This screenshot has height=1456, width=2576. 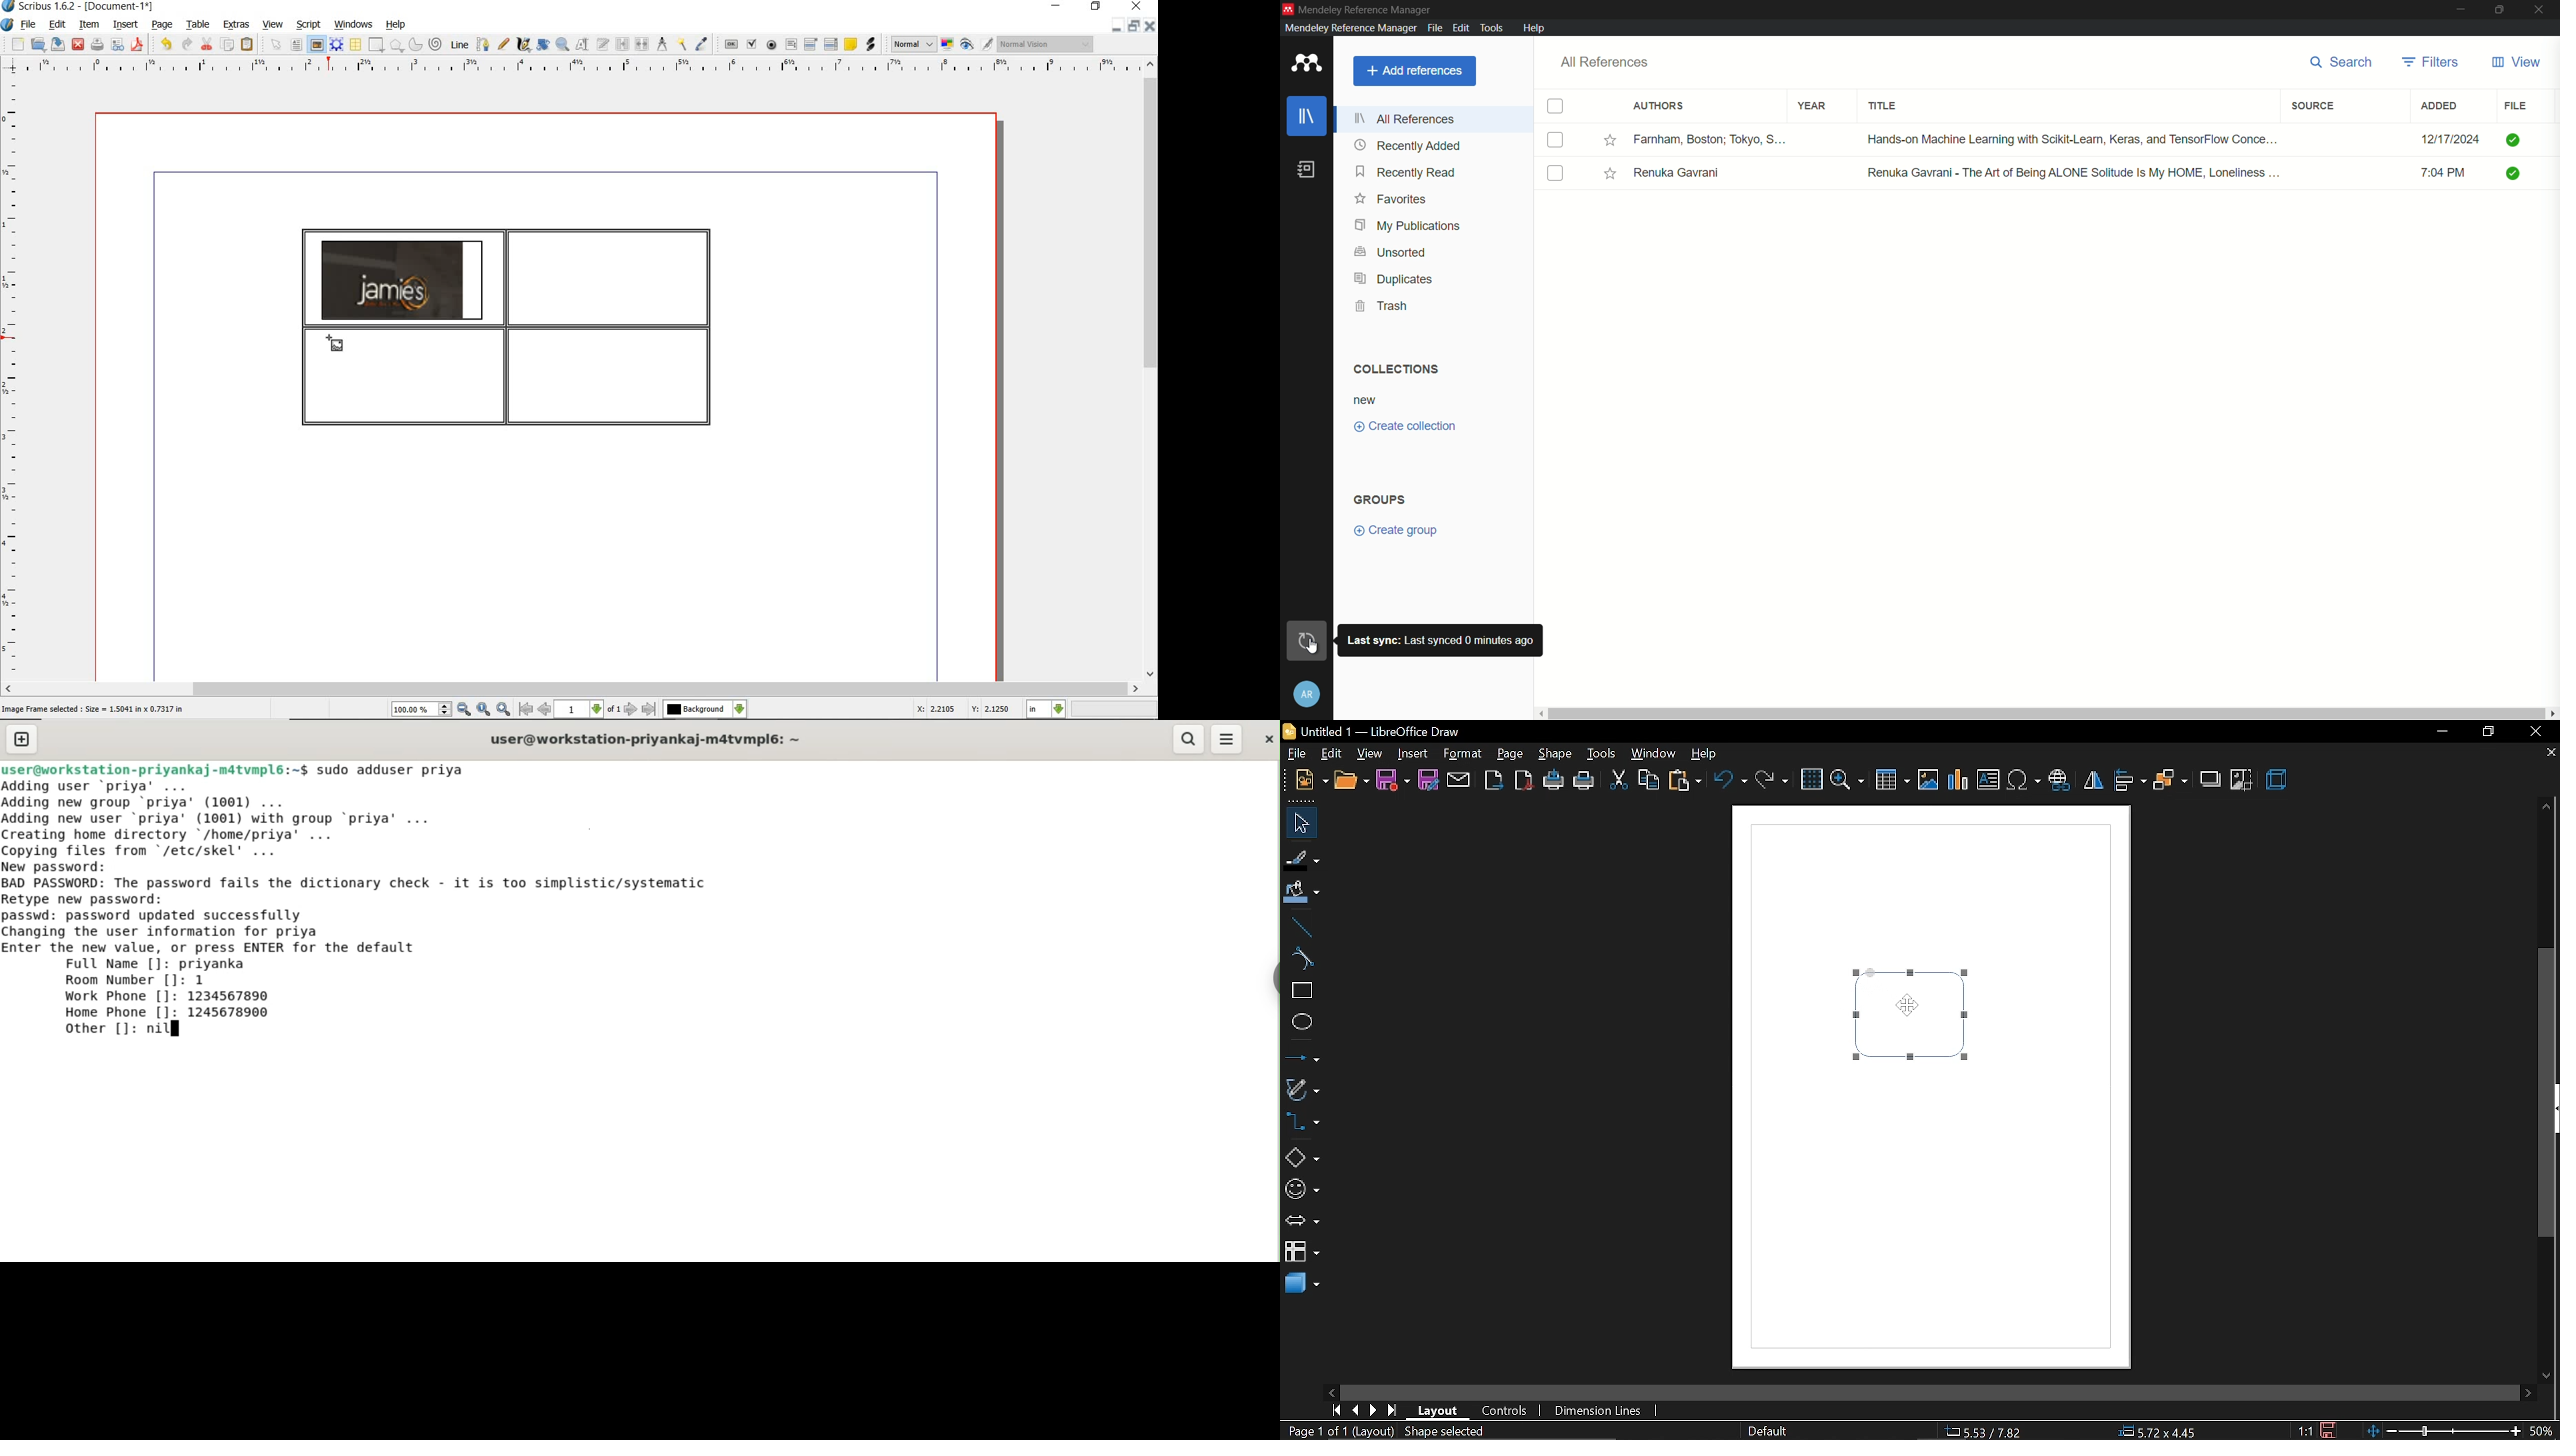 What do you see at coordinates (1366, 9) in the screenshot?
I see `app name` at bounding box center [1366, 9].